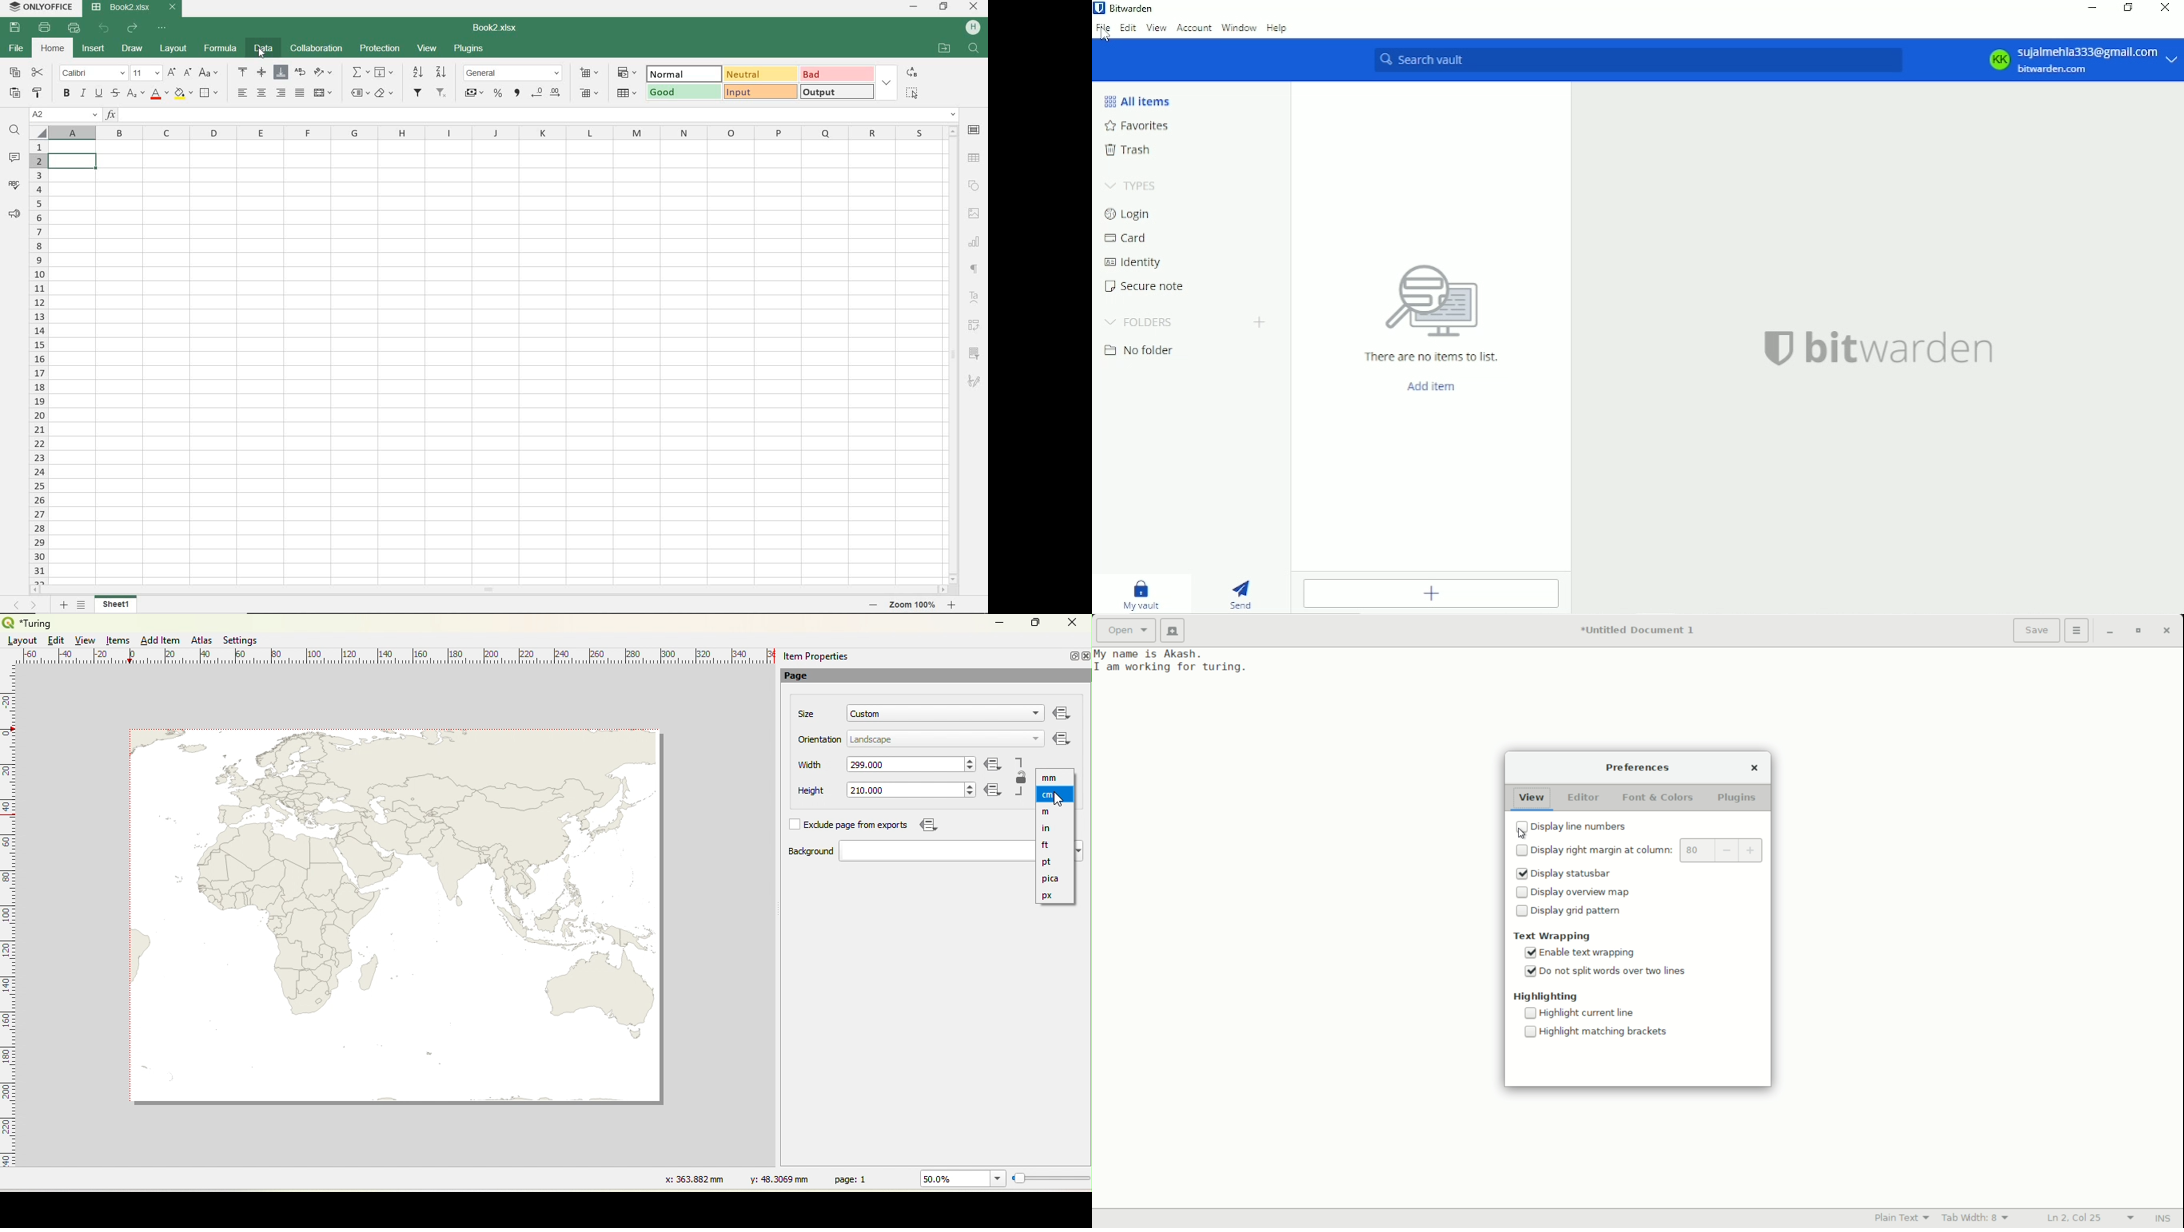 This screenshot has height=1232, width=2184. Describe the element at coordinates (498, 95) in the screenshot. I see `PERCENT STYLE` at that location.